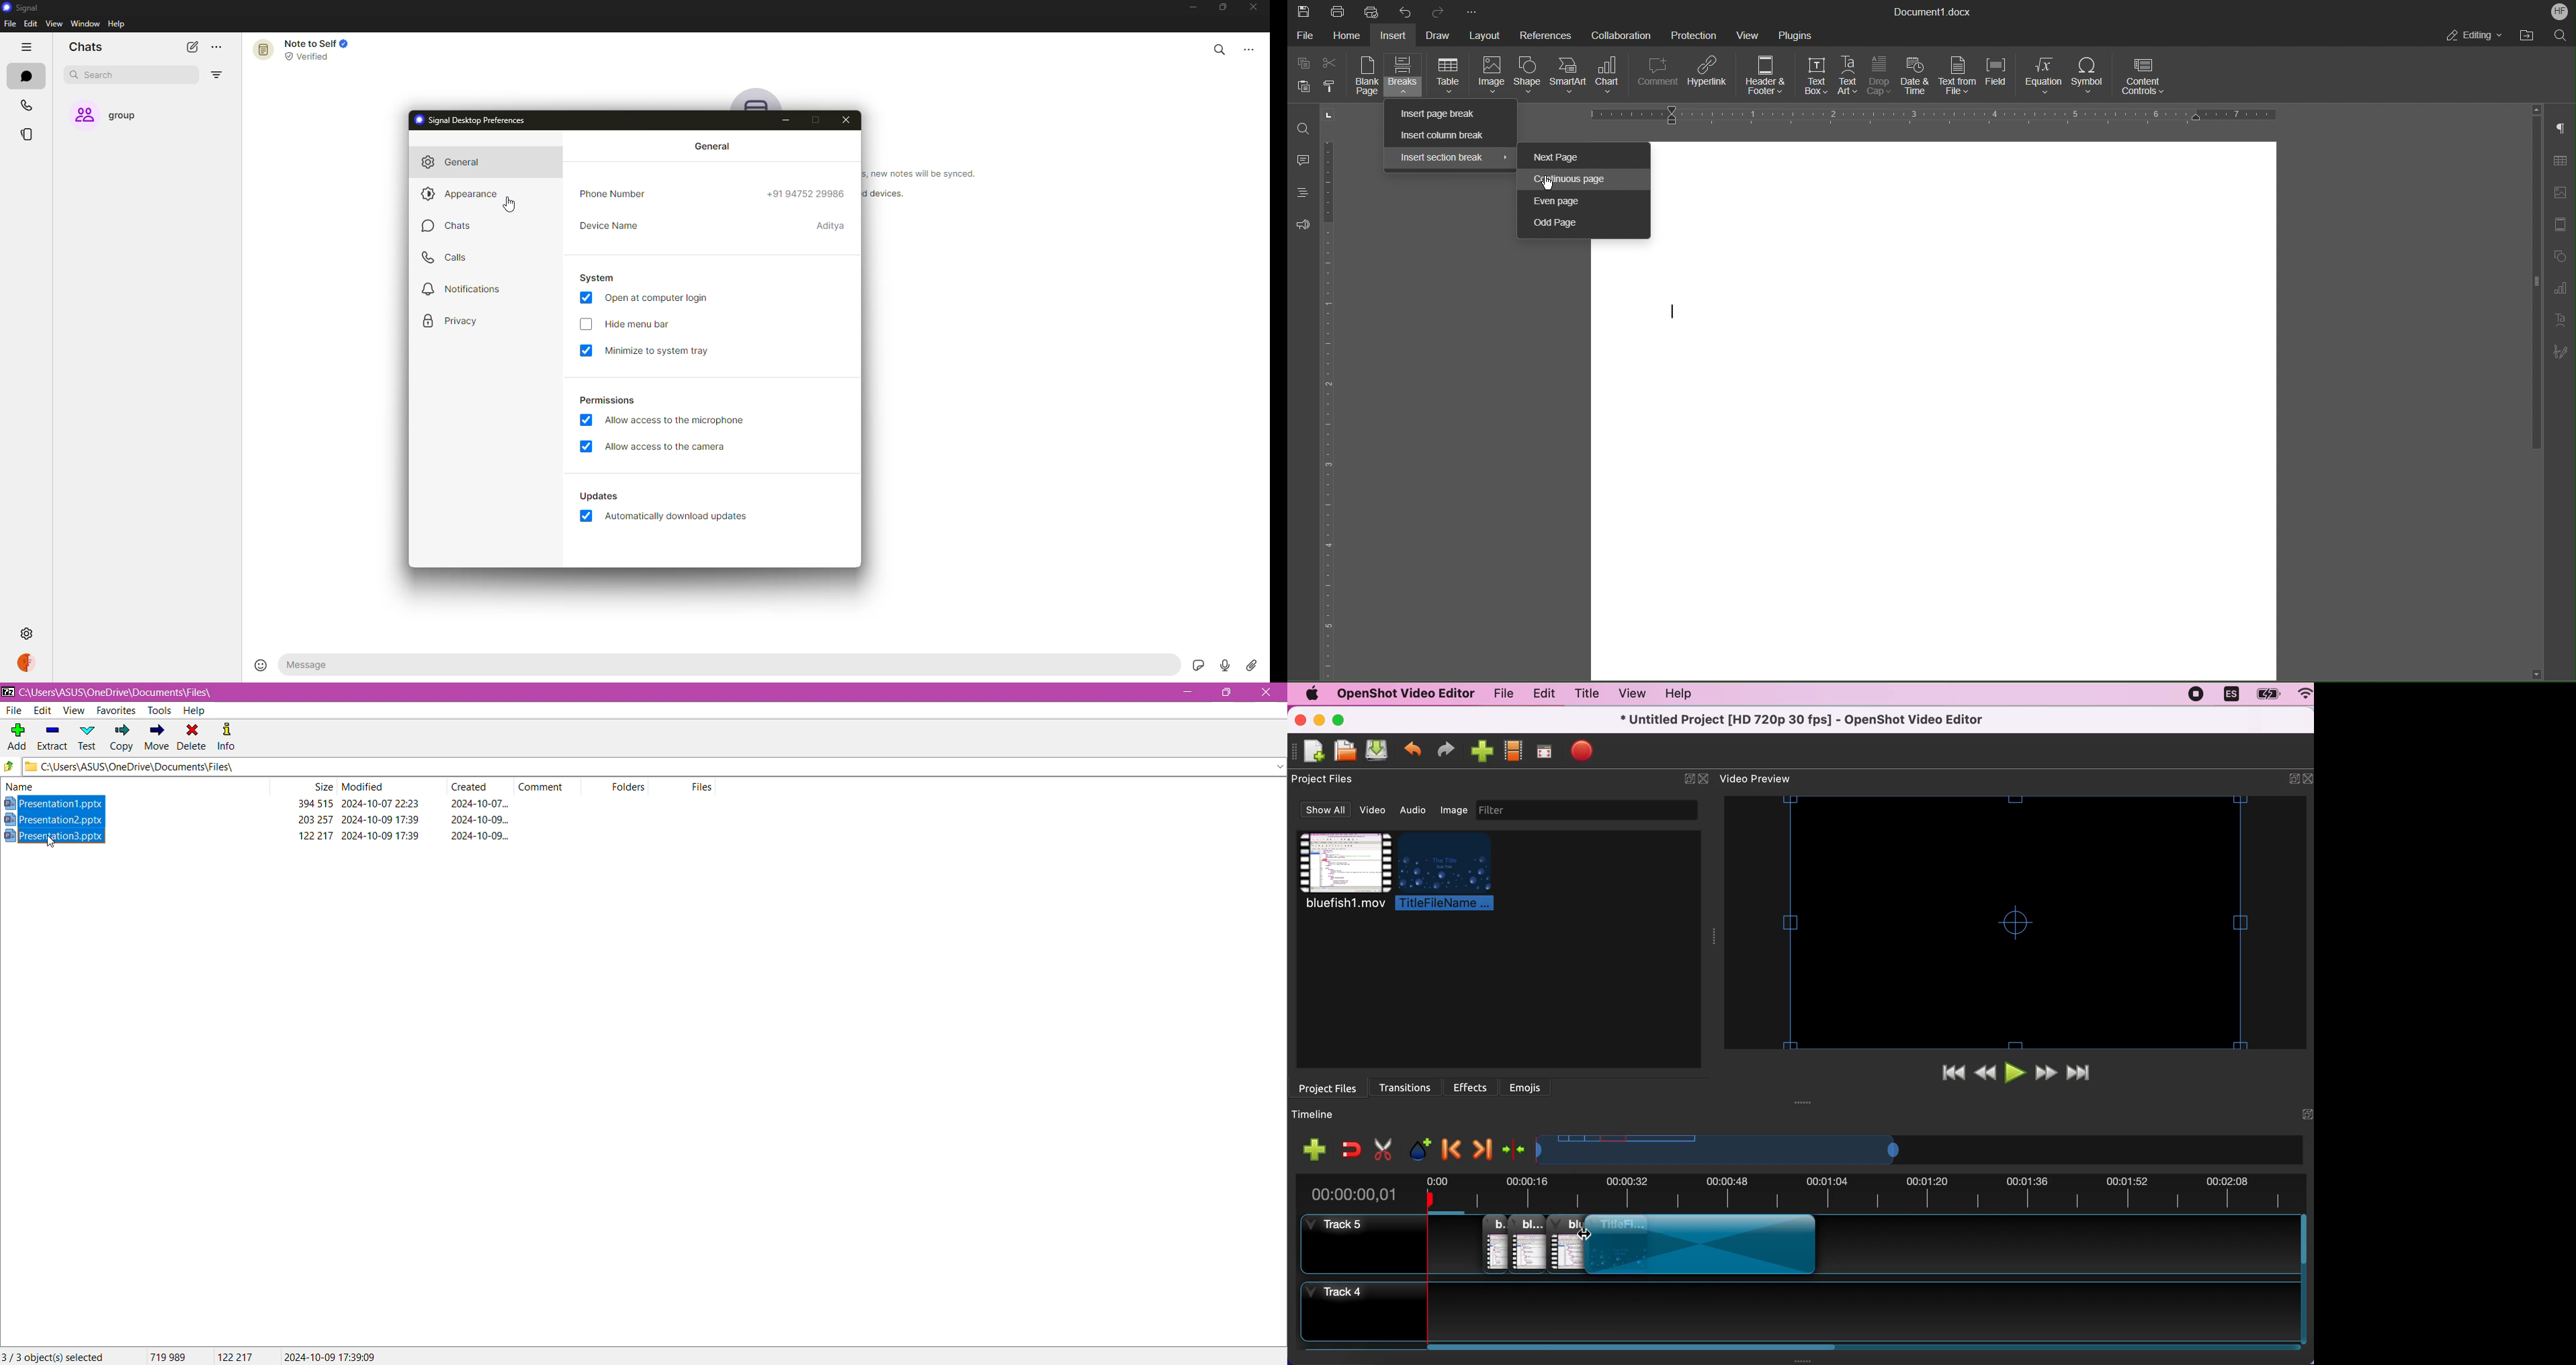 The image size is (2576, 1372). Describe the element at coordinates (1358, 1243) in the screenshot. I see `track 5` at that location.